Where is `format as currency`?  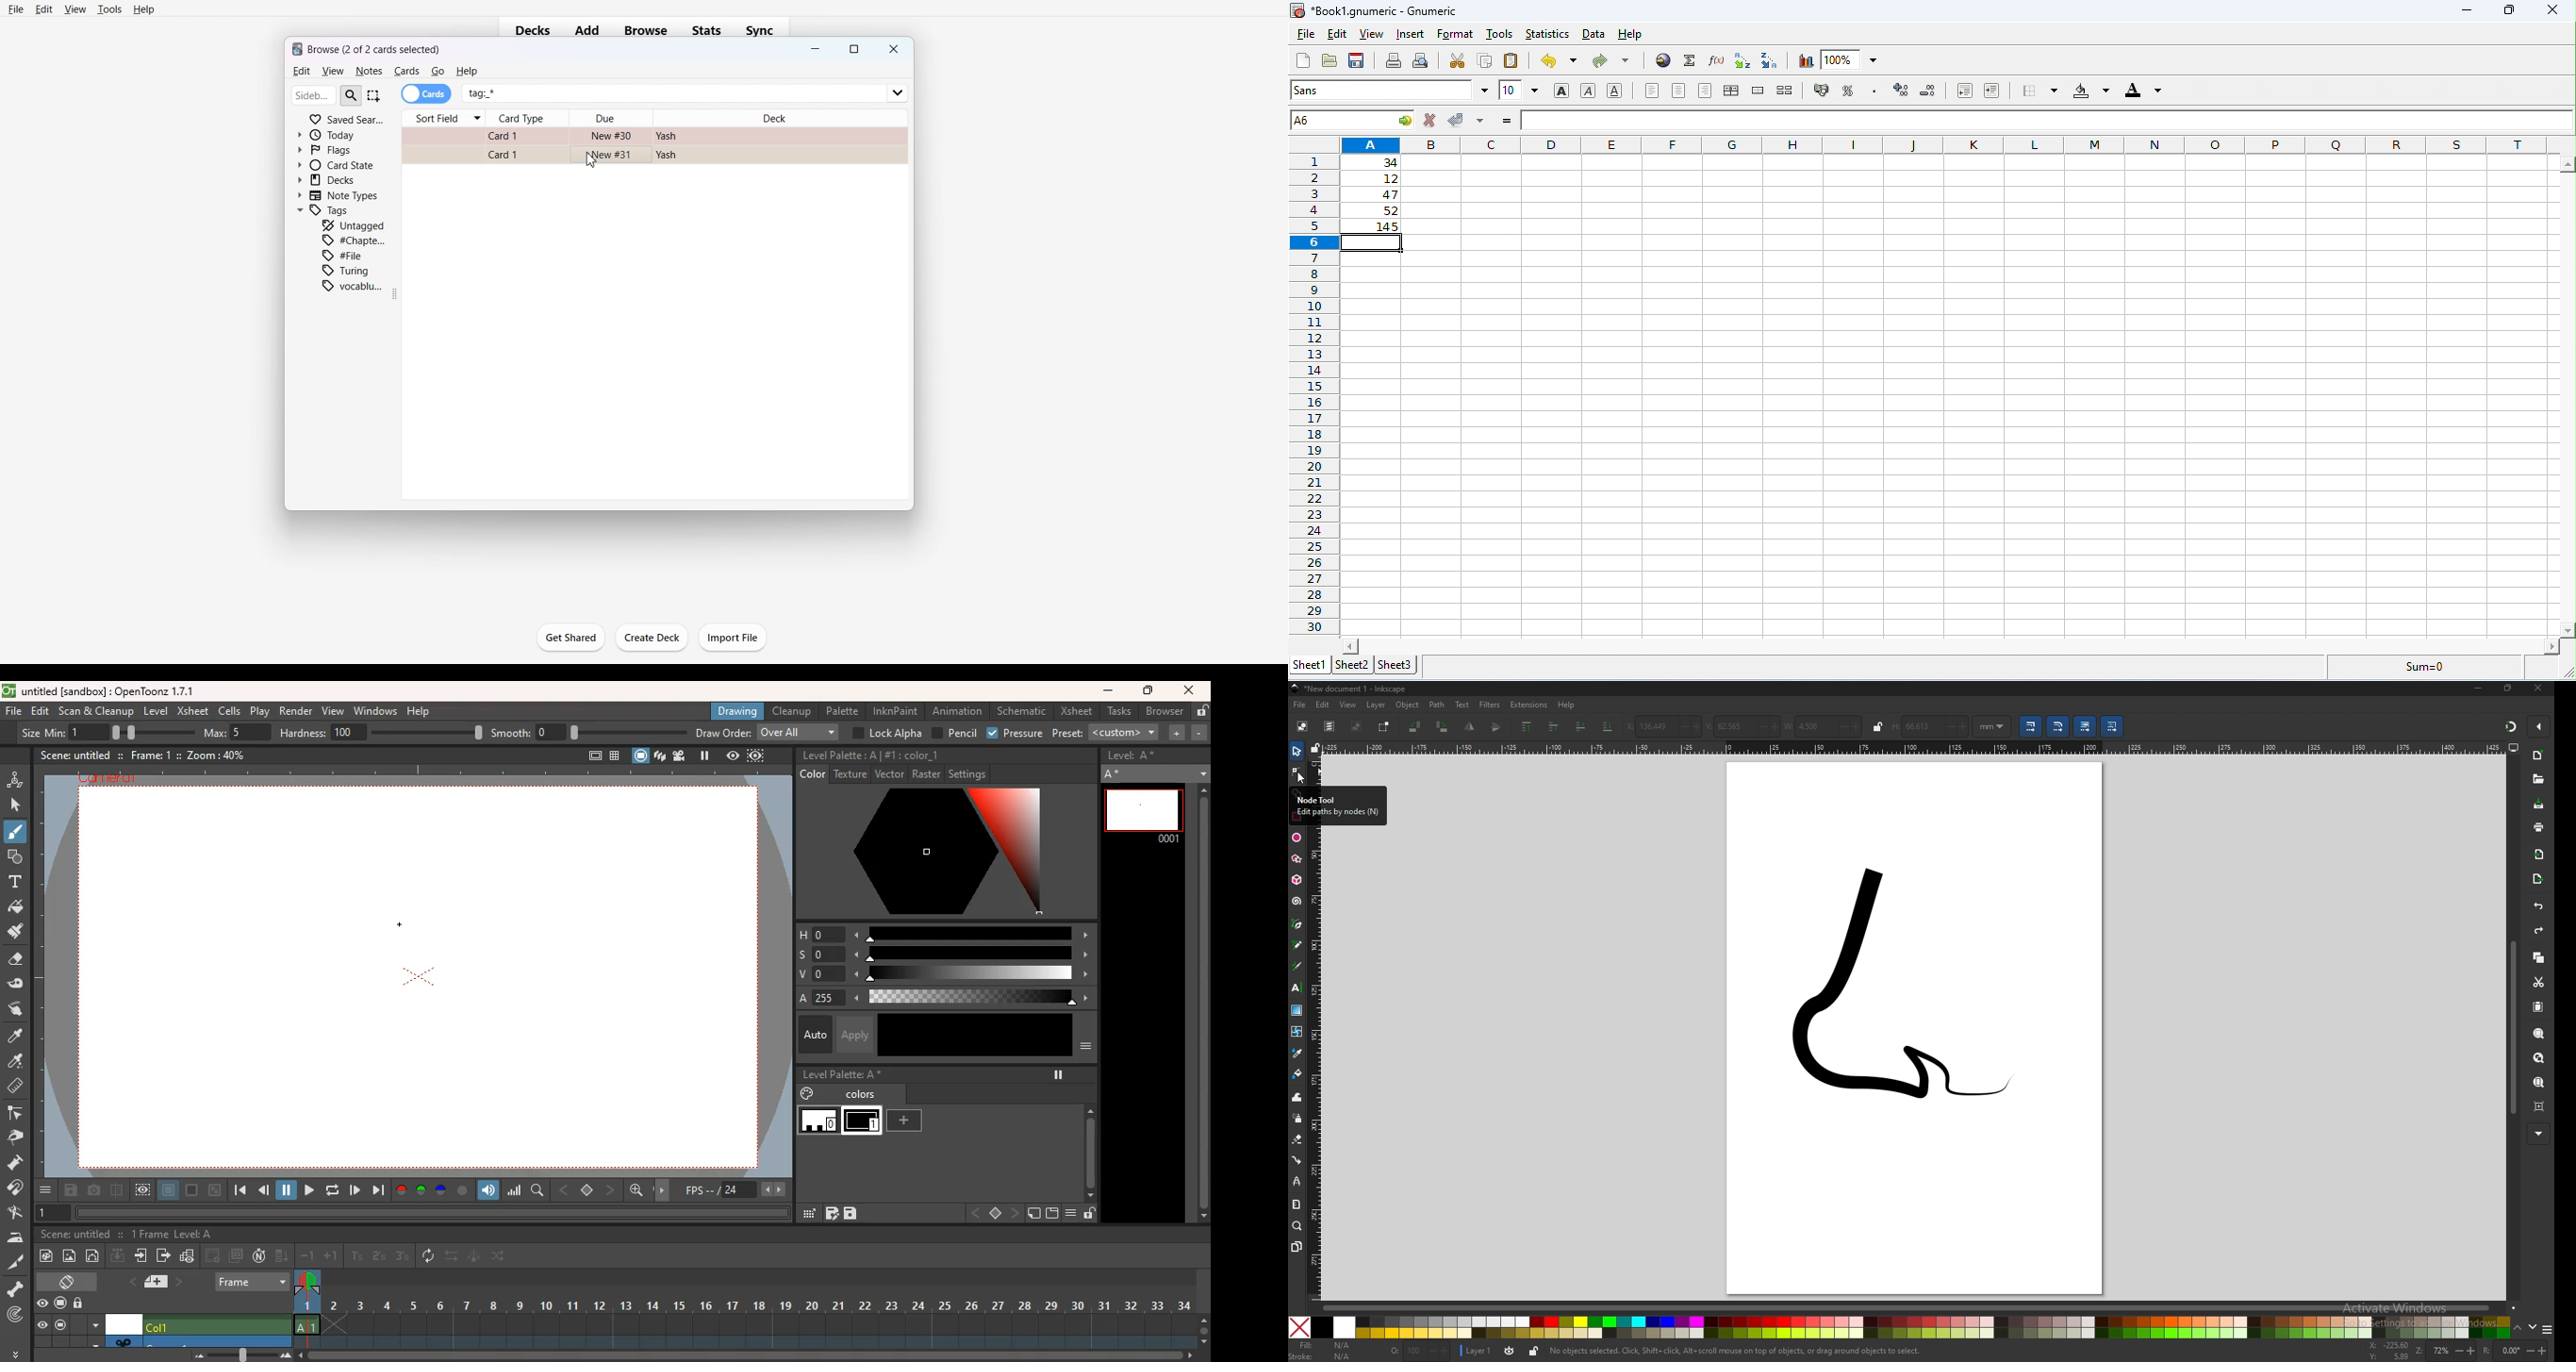 format as currency is located at coordinates (1823, 89).